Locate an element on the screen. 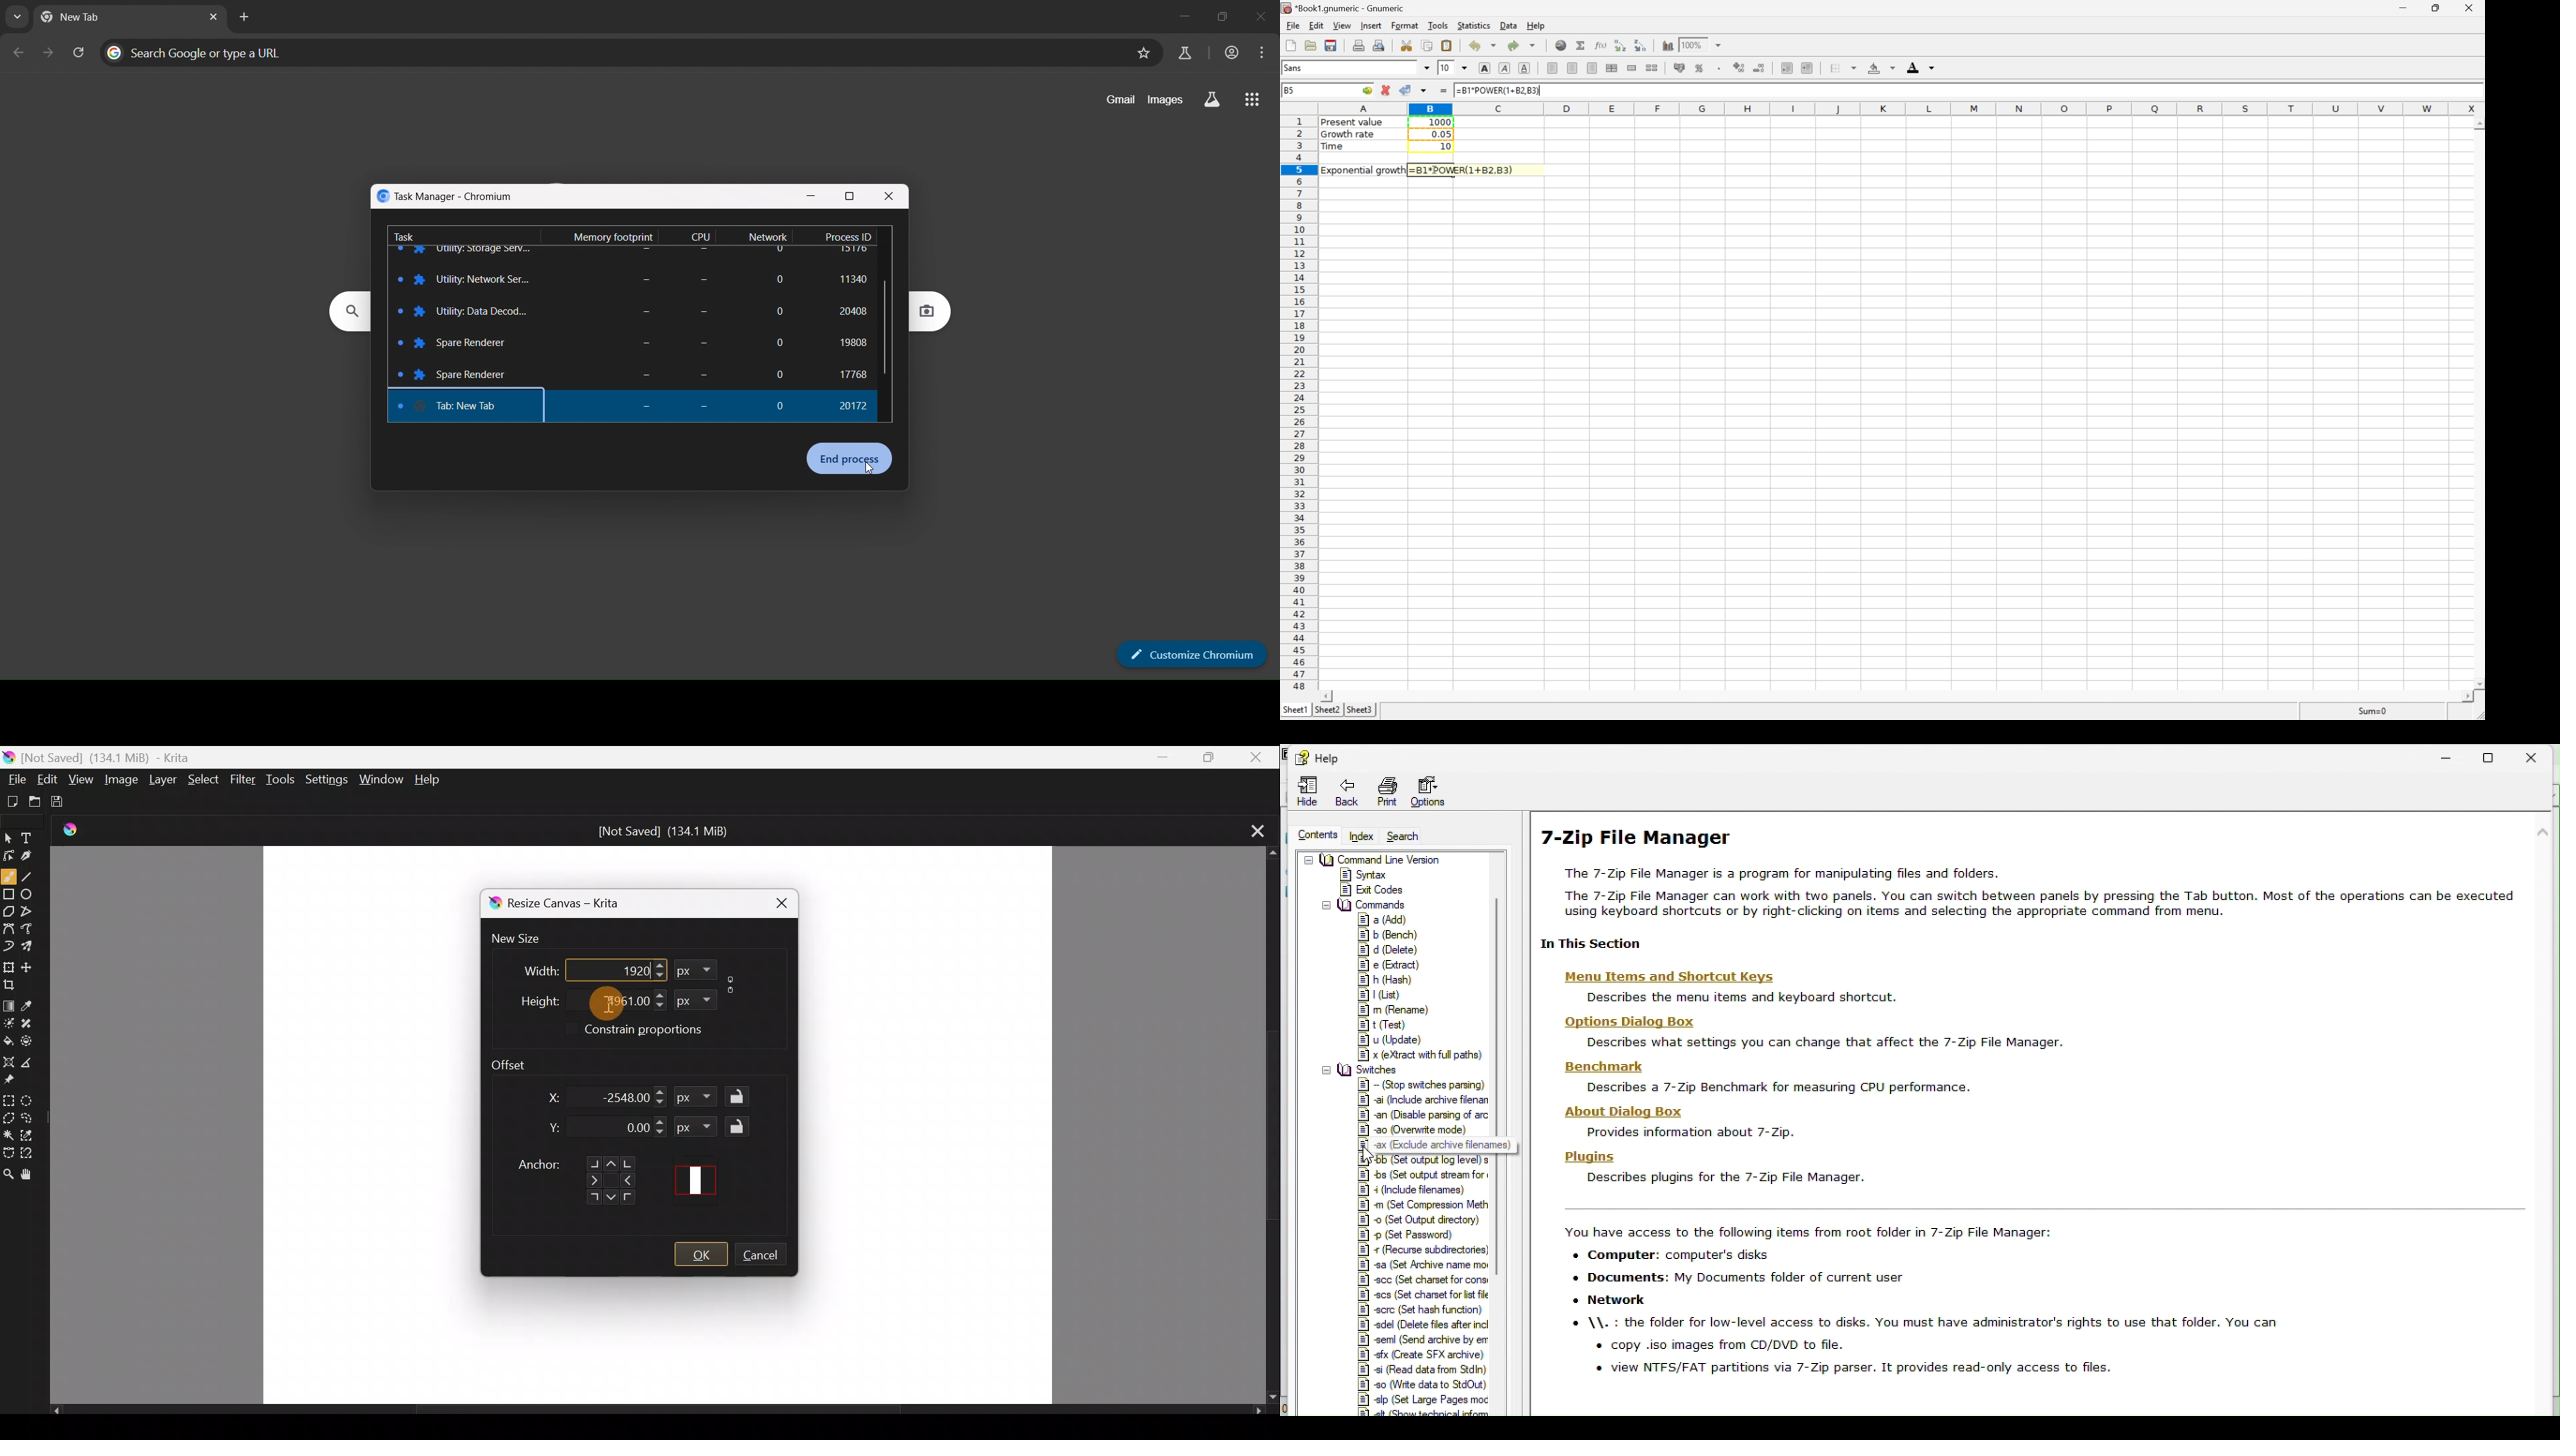  close is located at coordinates (889, 198).